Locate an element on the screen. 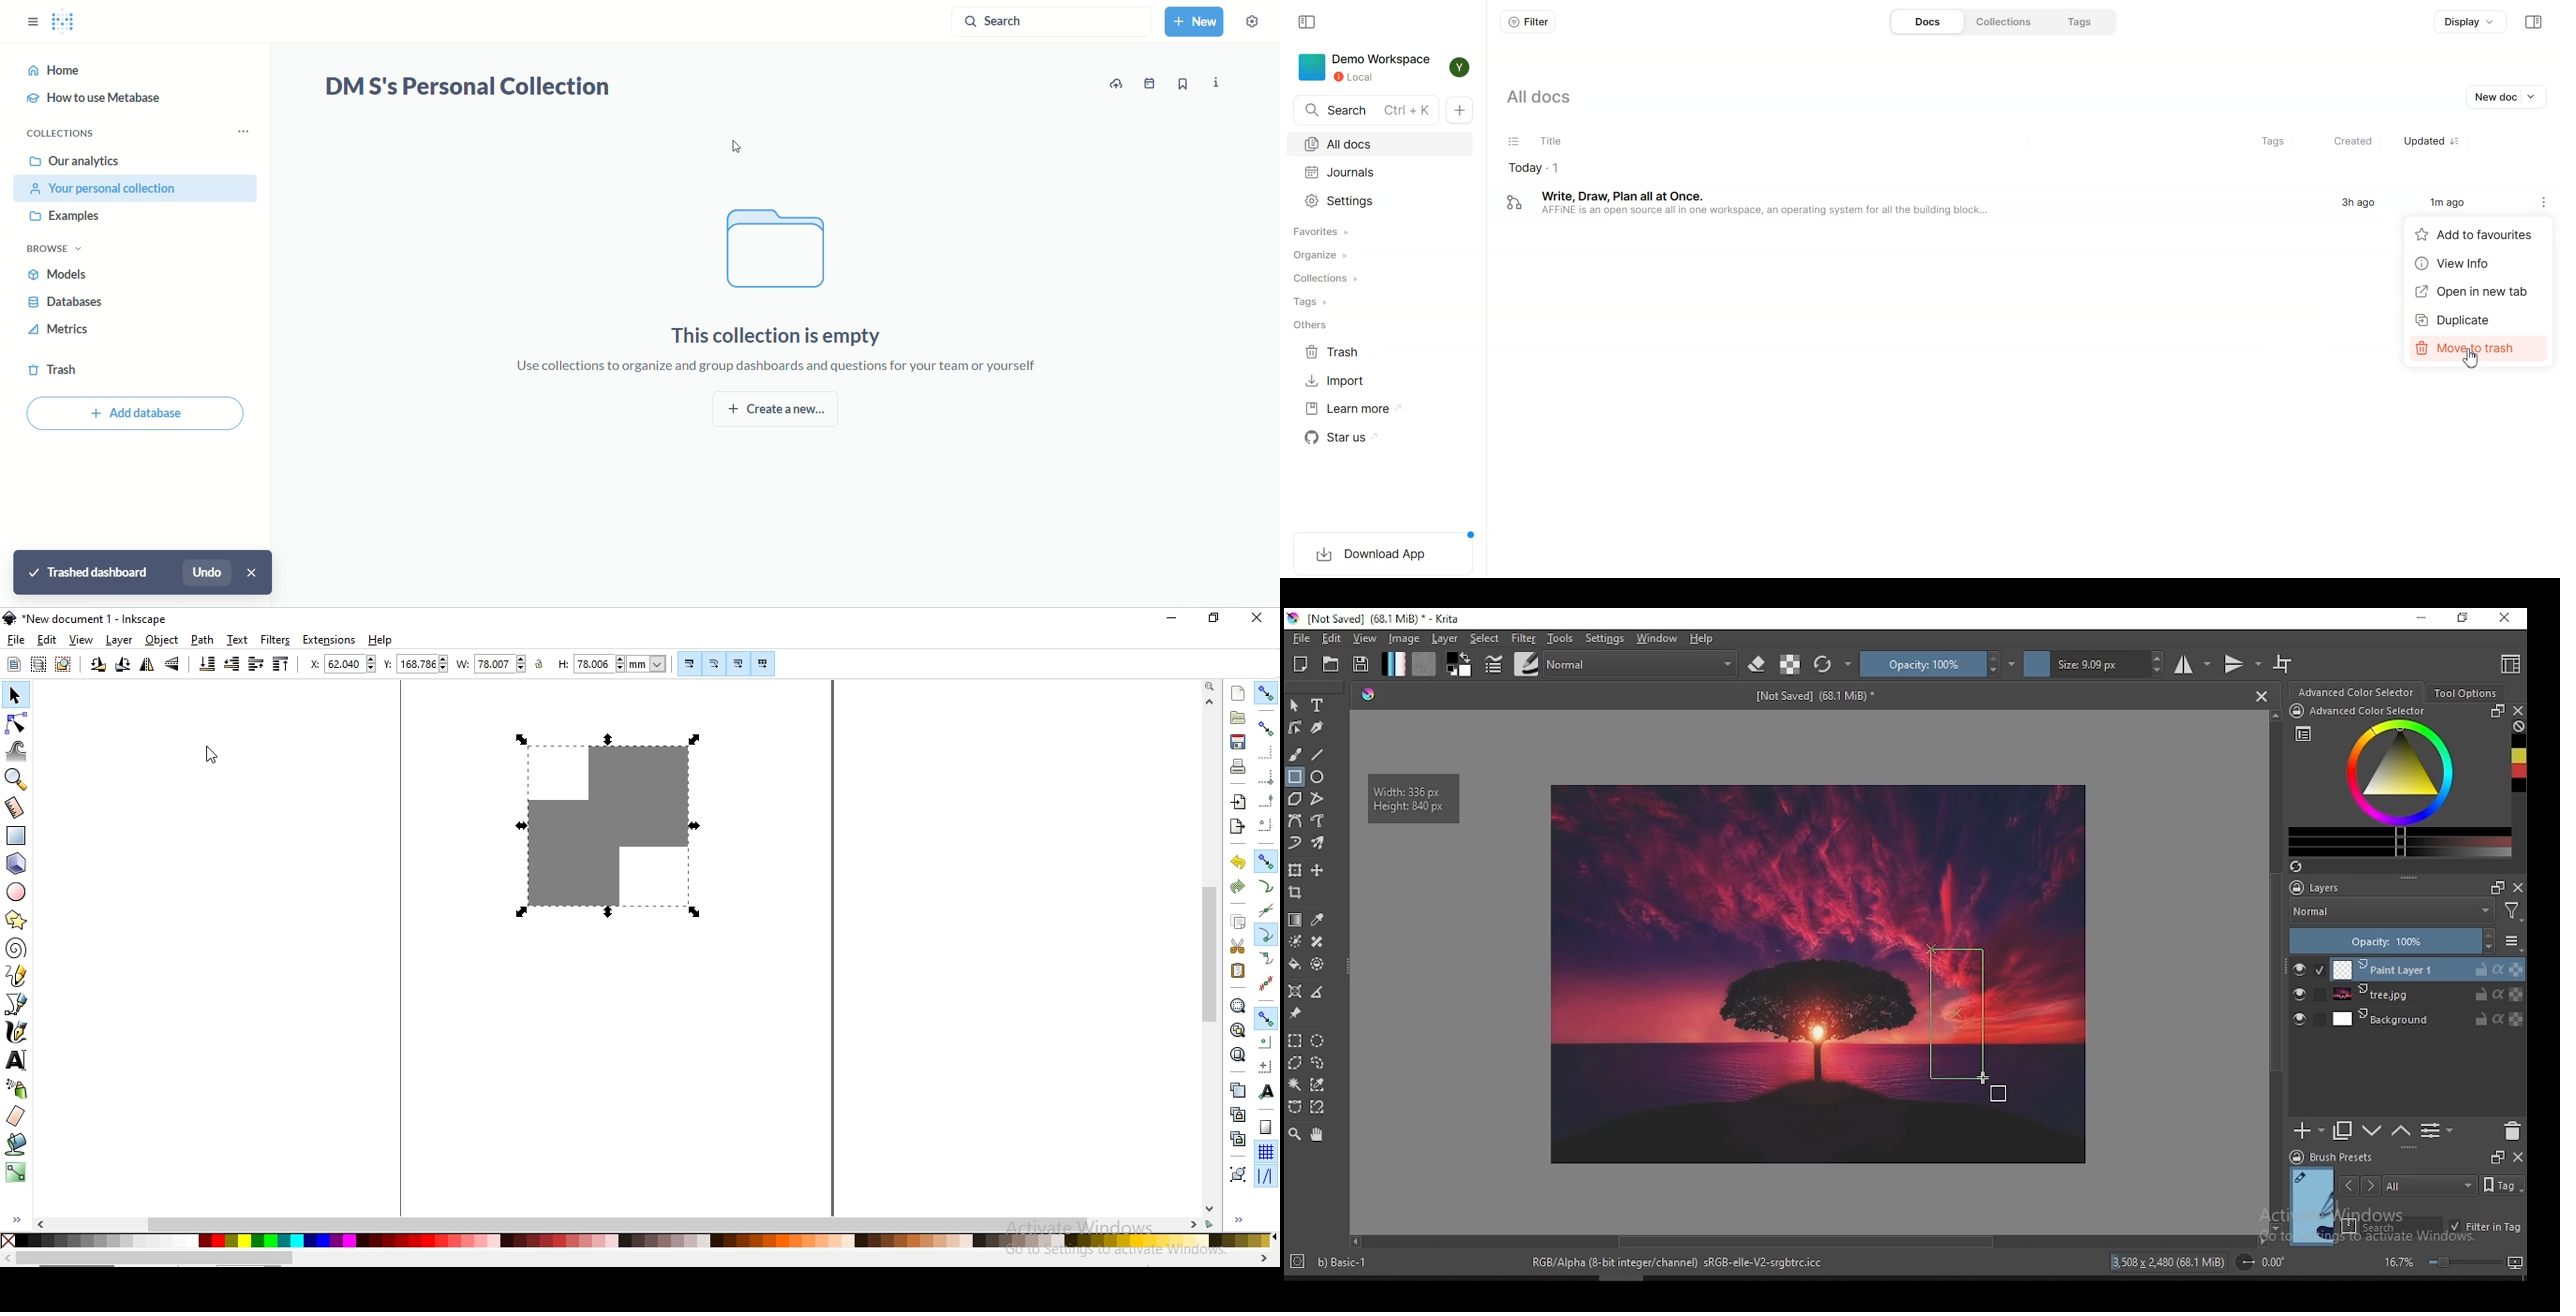  dynamic brush tool is located at coordinates (1296, 842).